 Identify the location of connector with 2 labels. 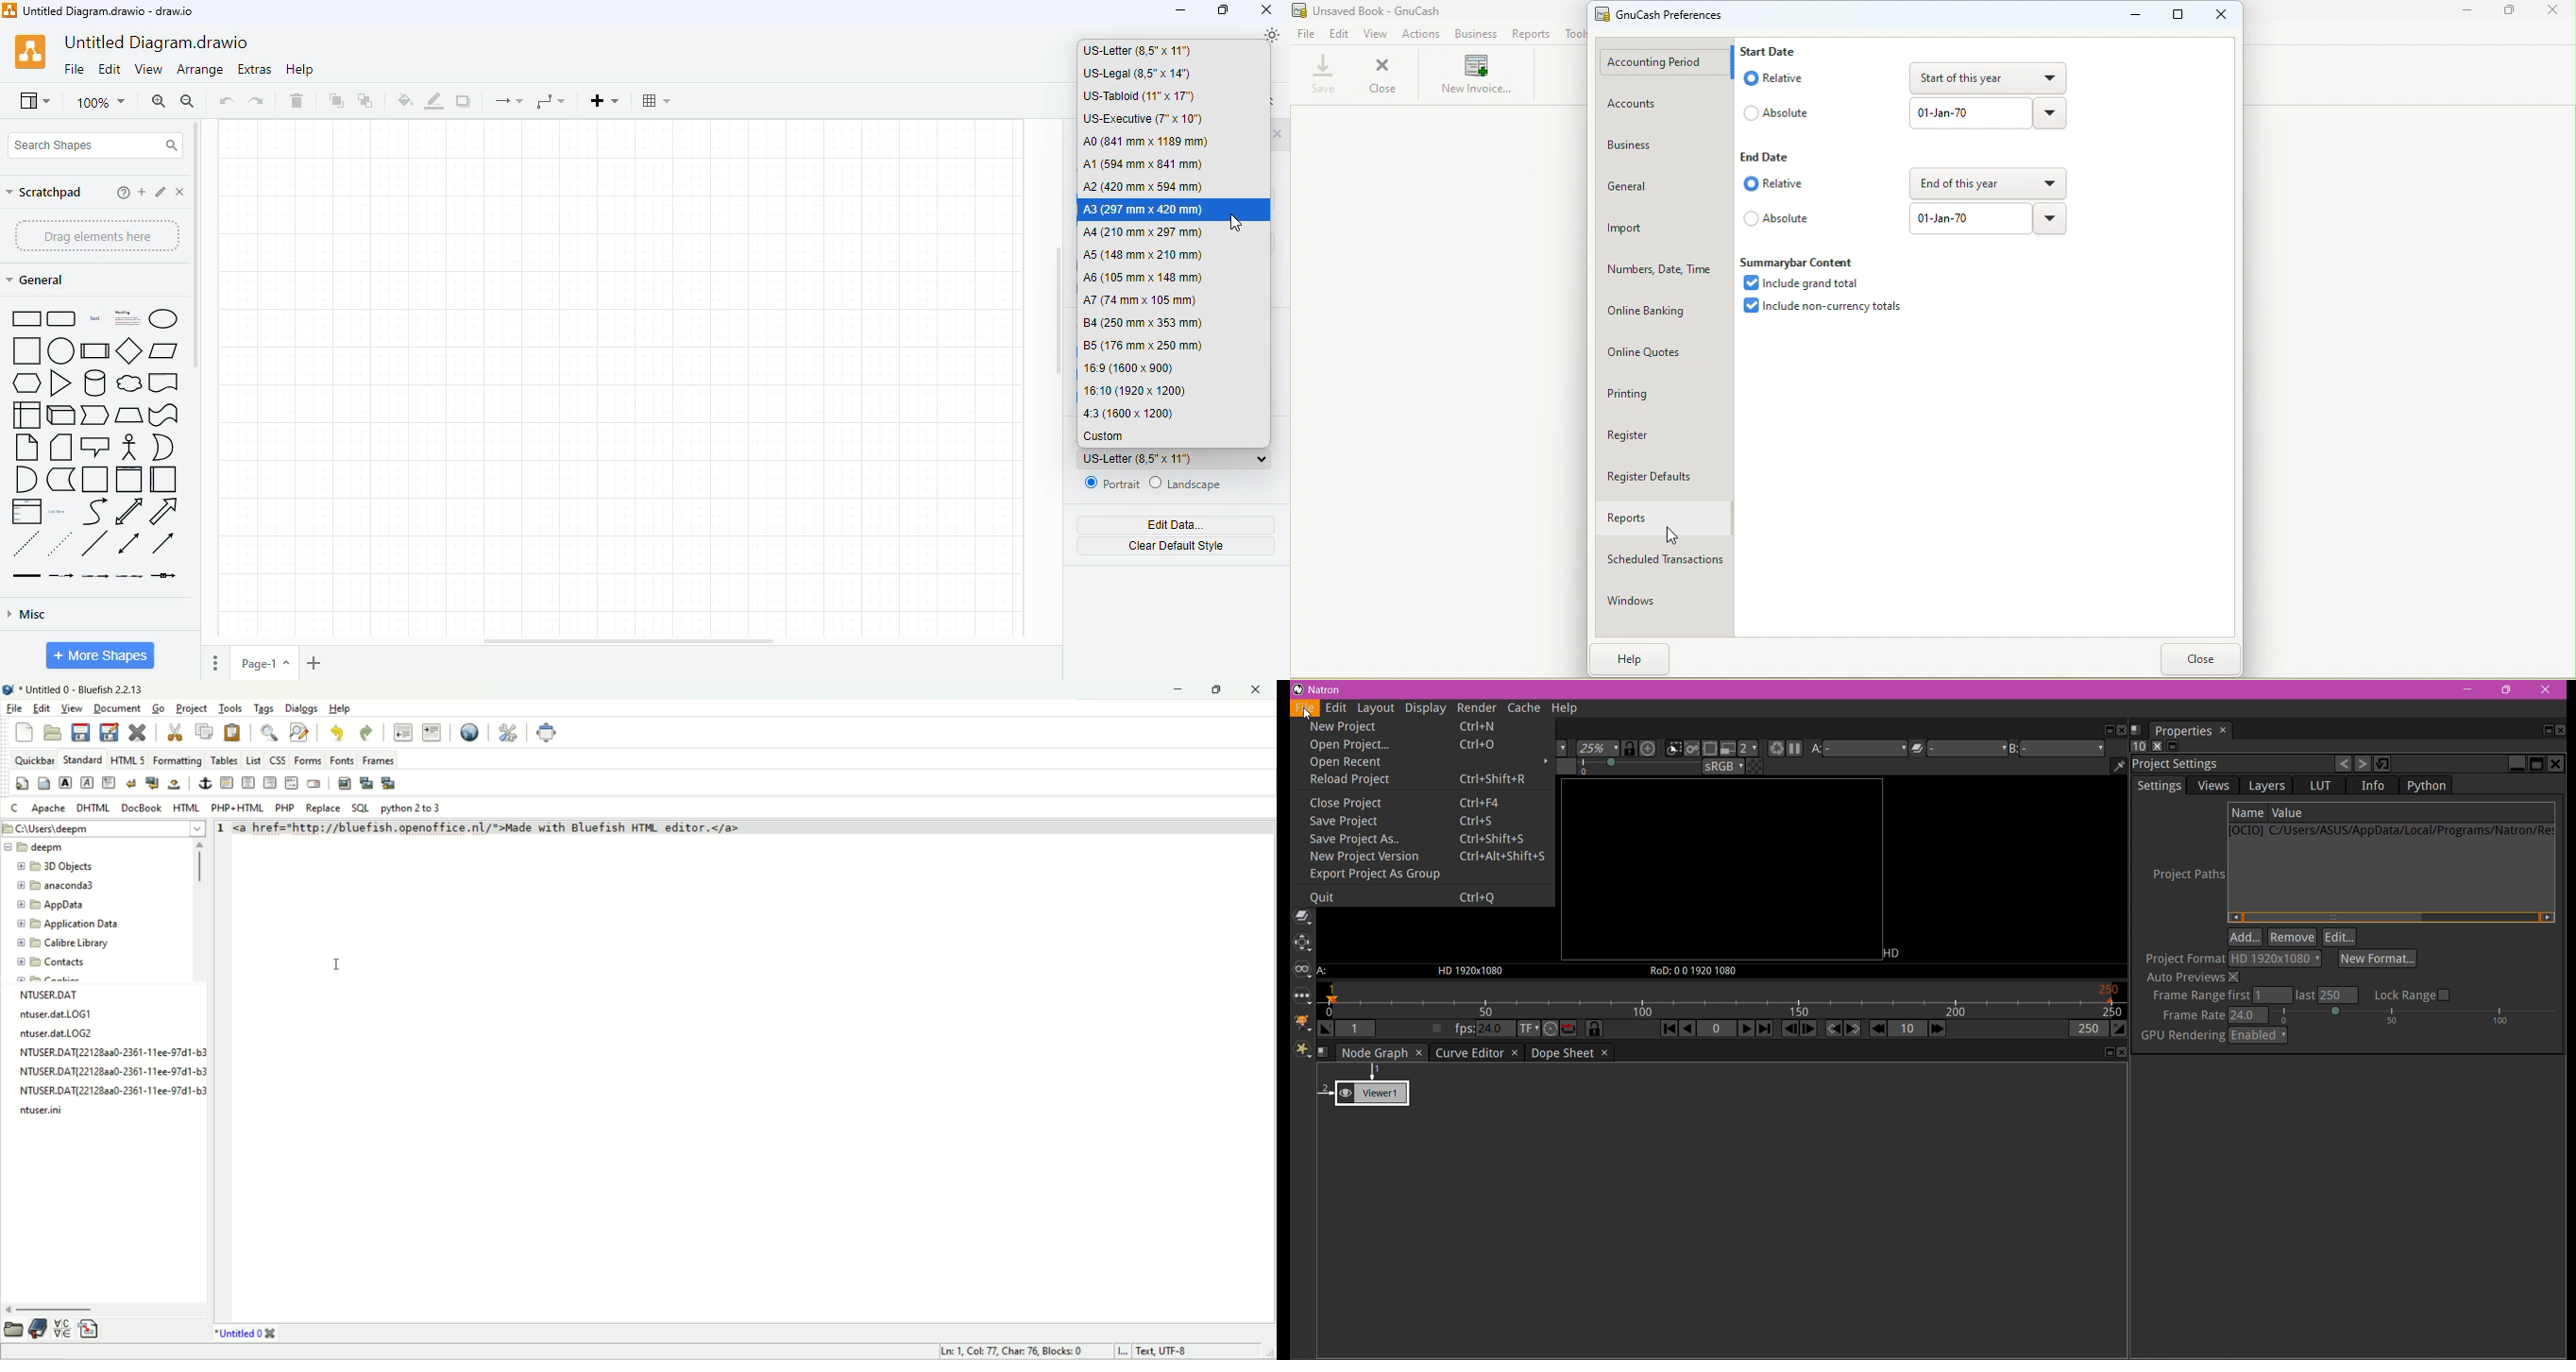
(94, 576).